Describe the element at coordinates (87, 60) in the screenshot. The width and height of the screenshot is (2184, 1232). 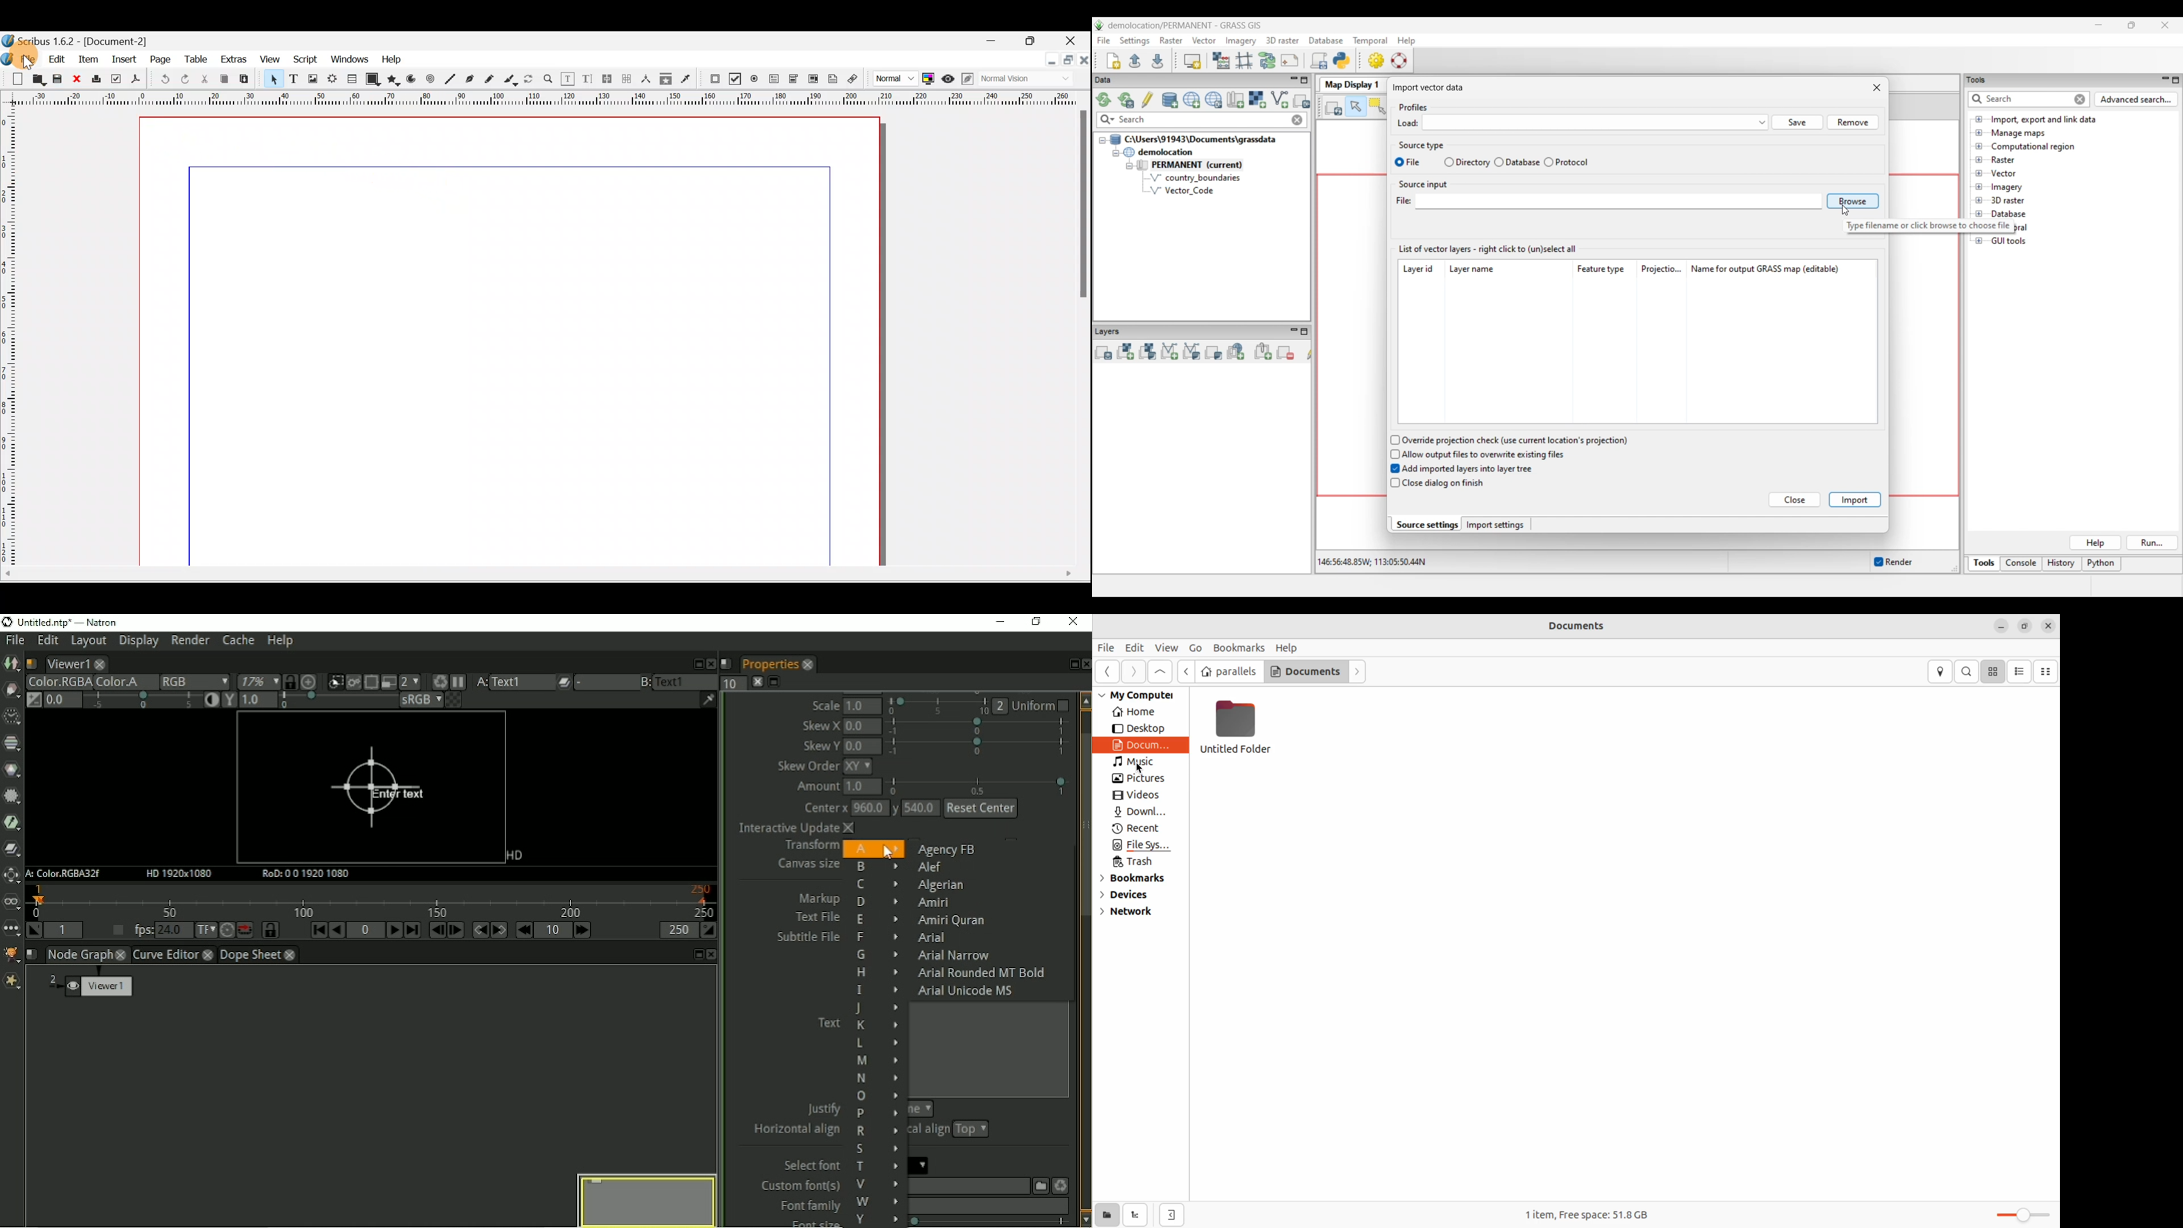
I see `Item` at that location.